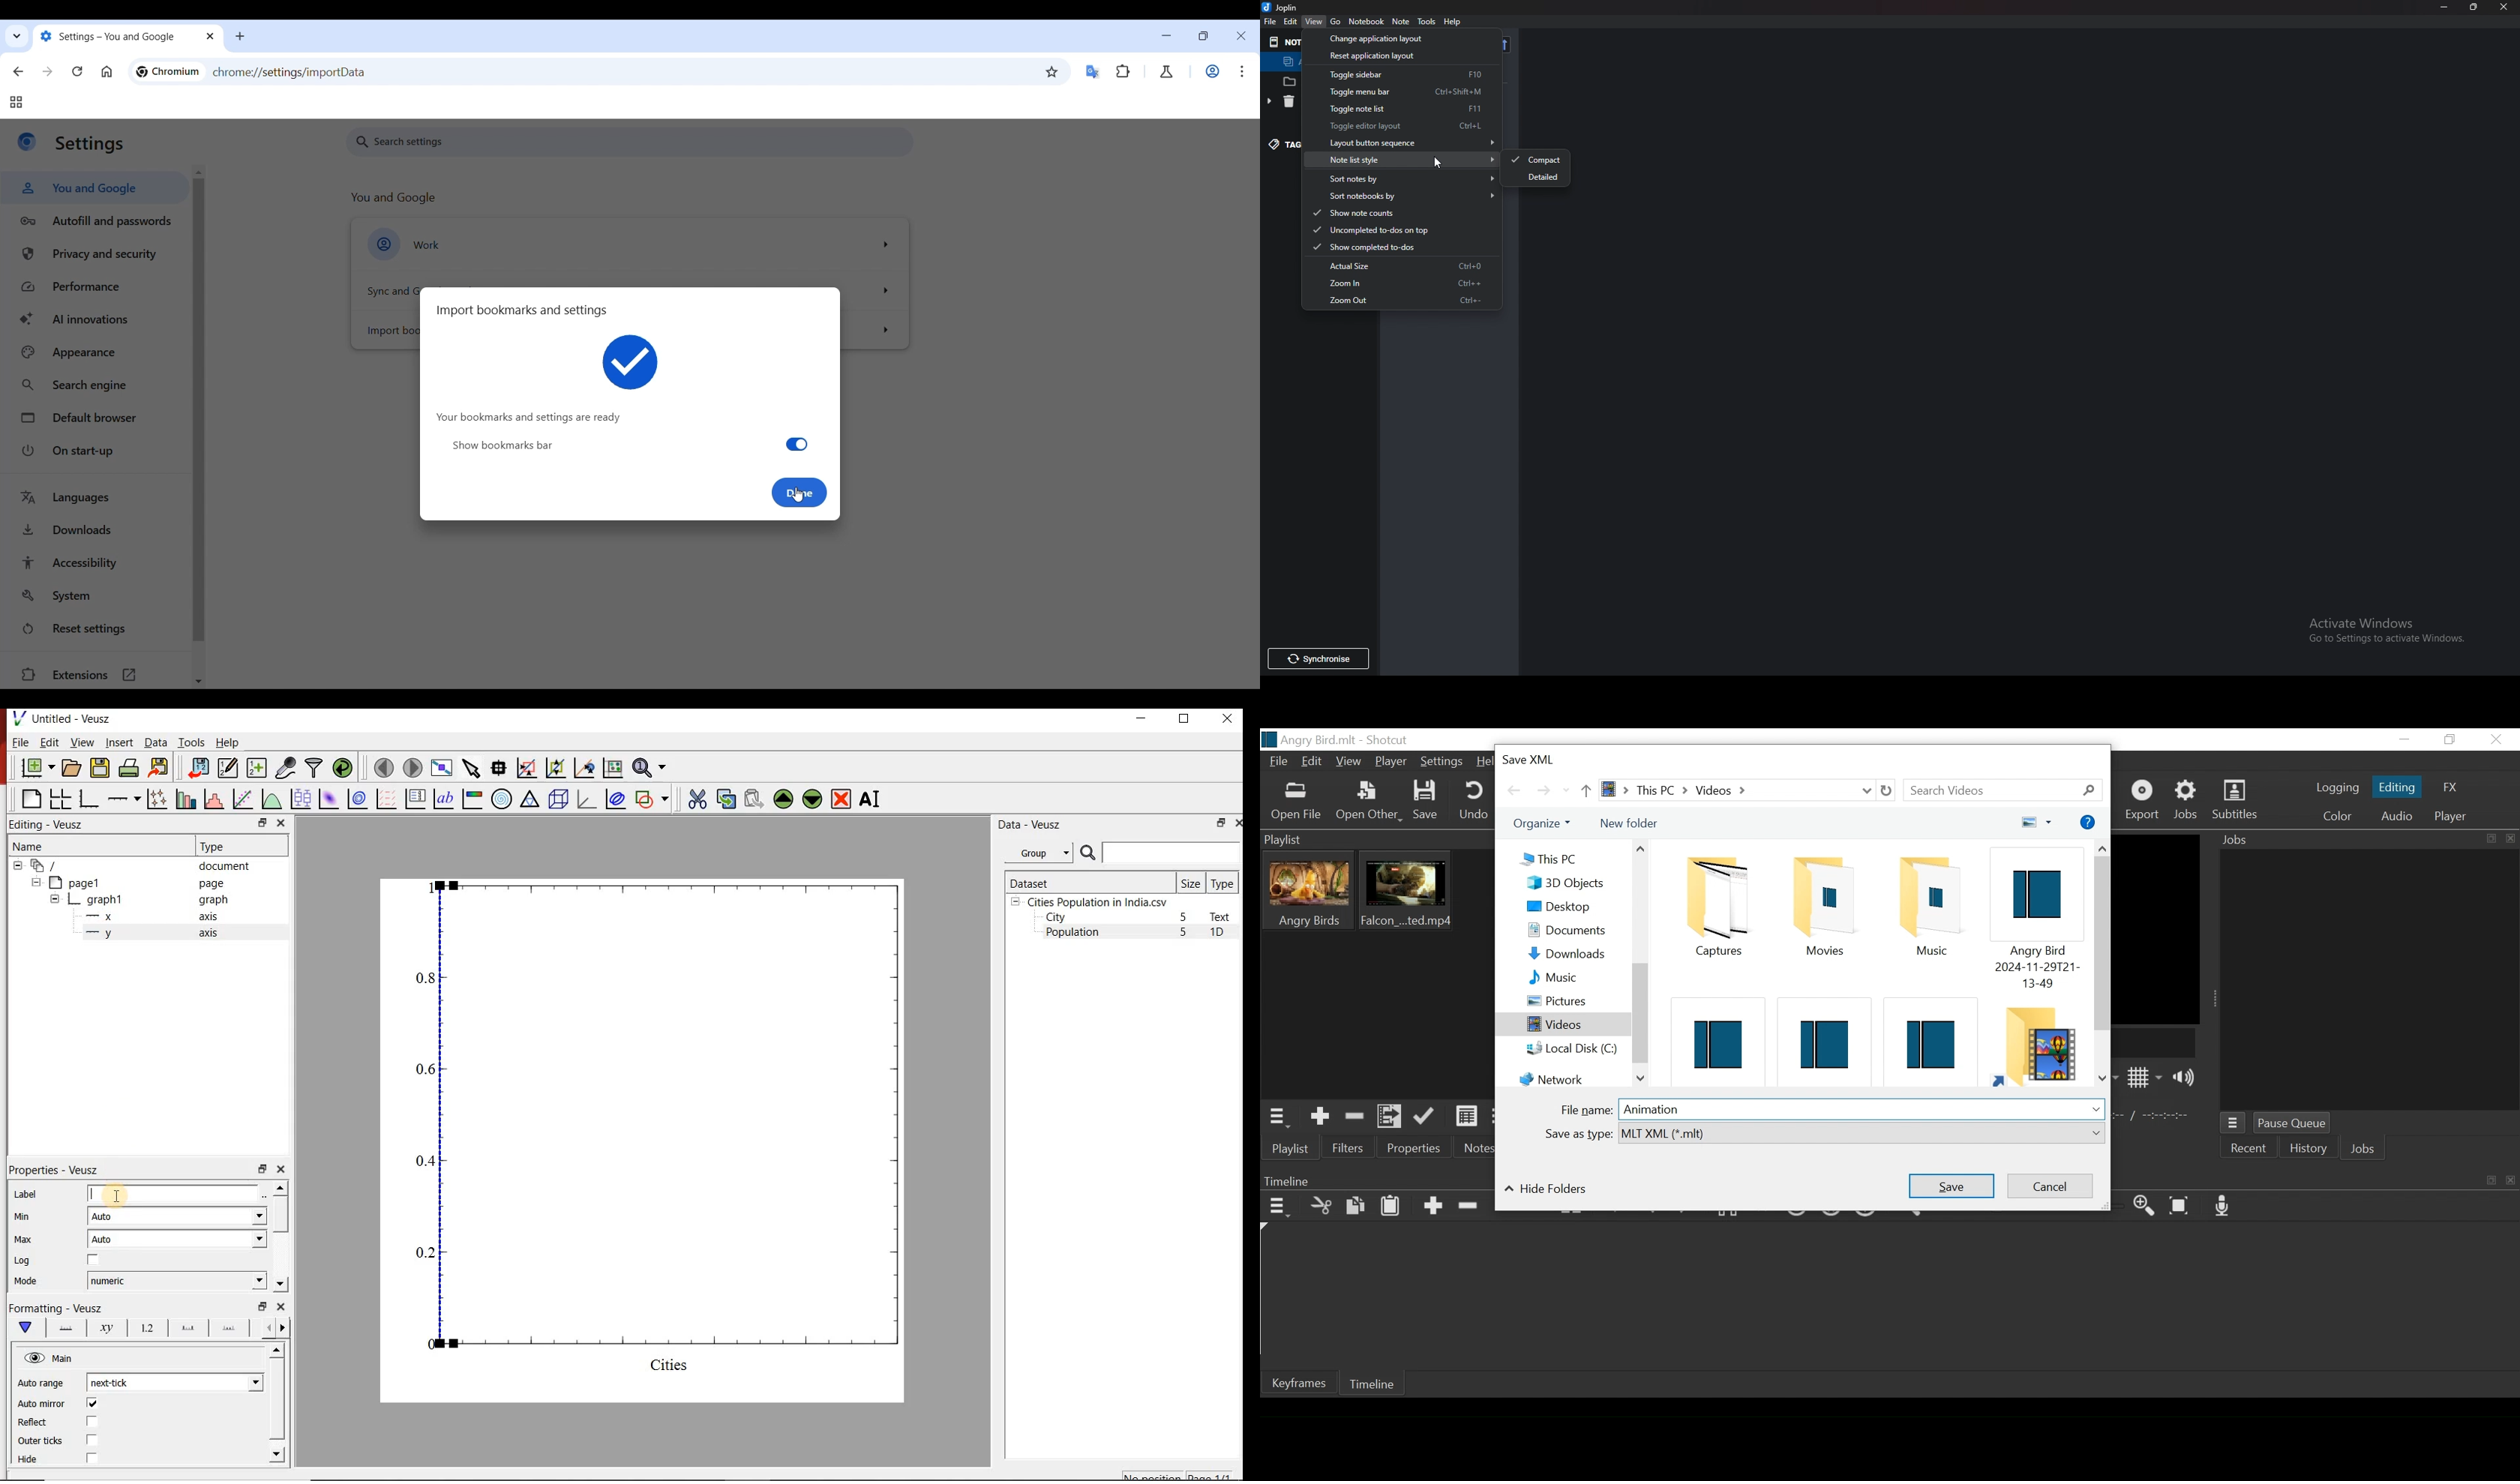  I want to click on Go up, so click(1585, 789).